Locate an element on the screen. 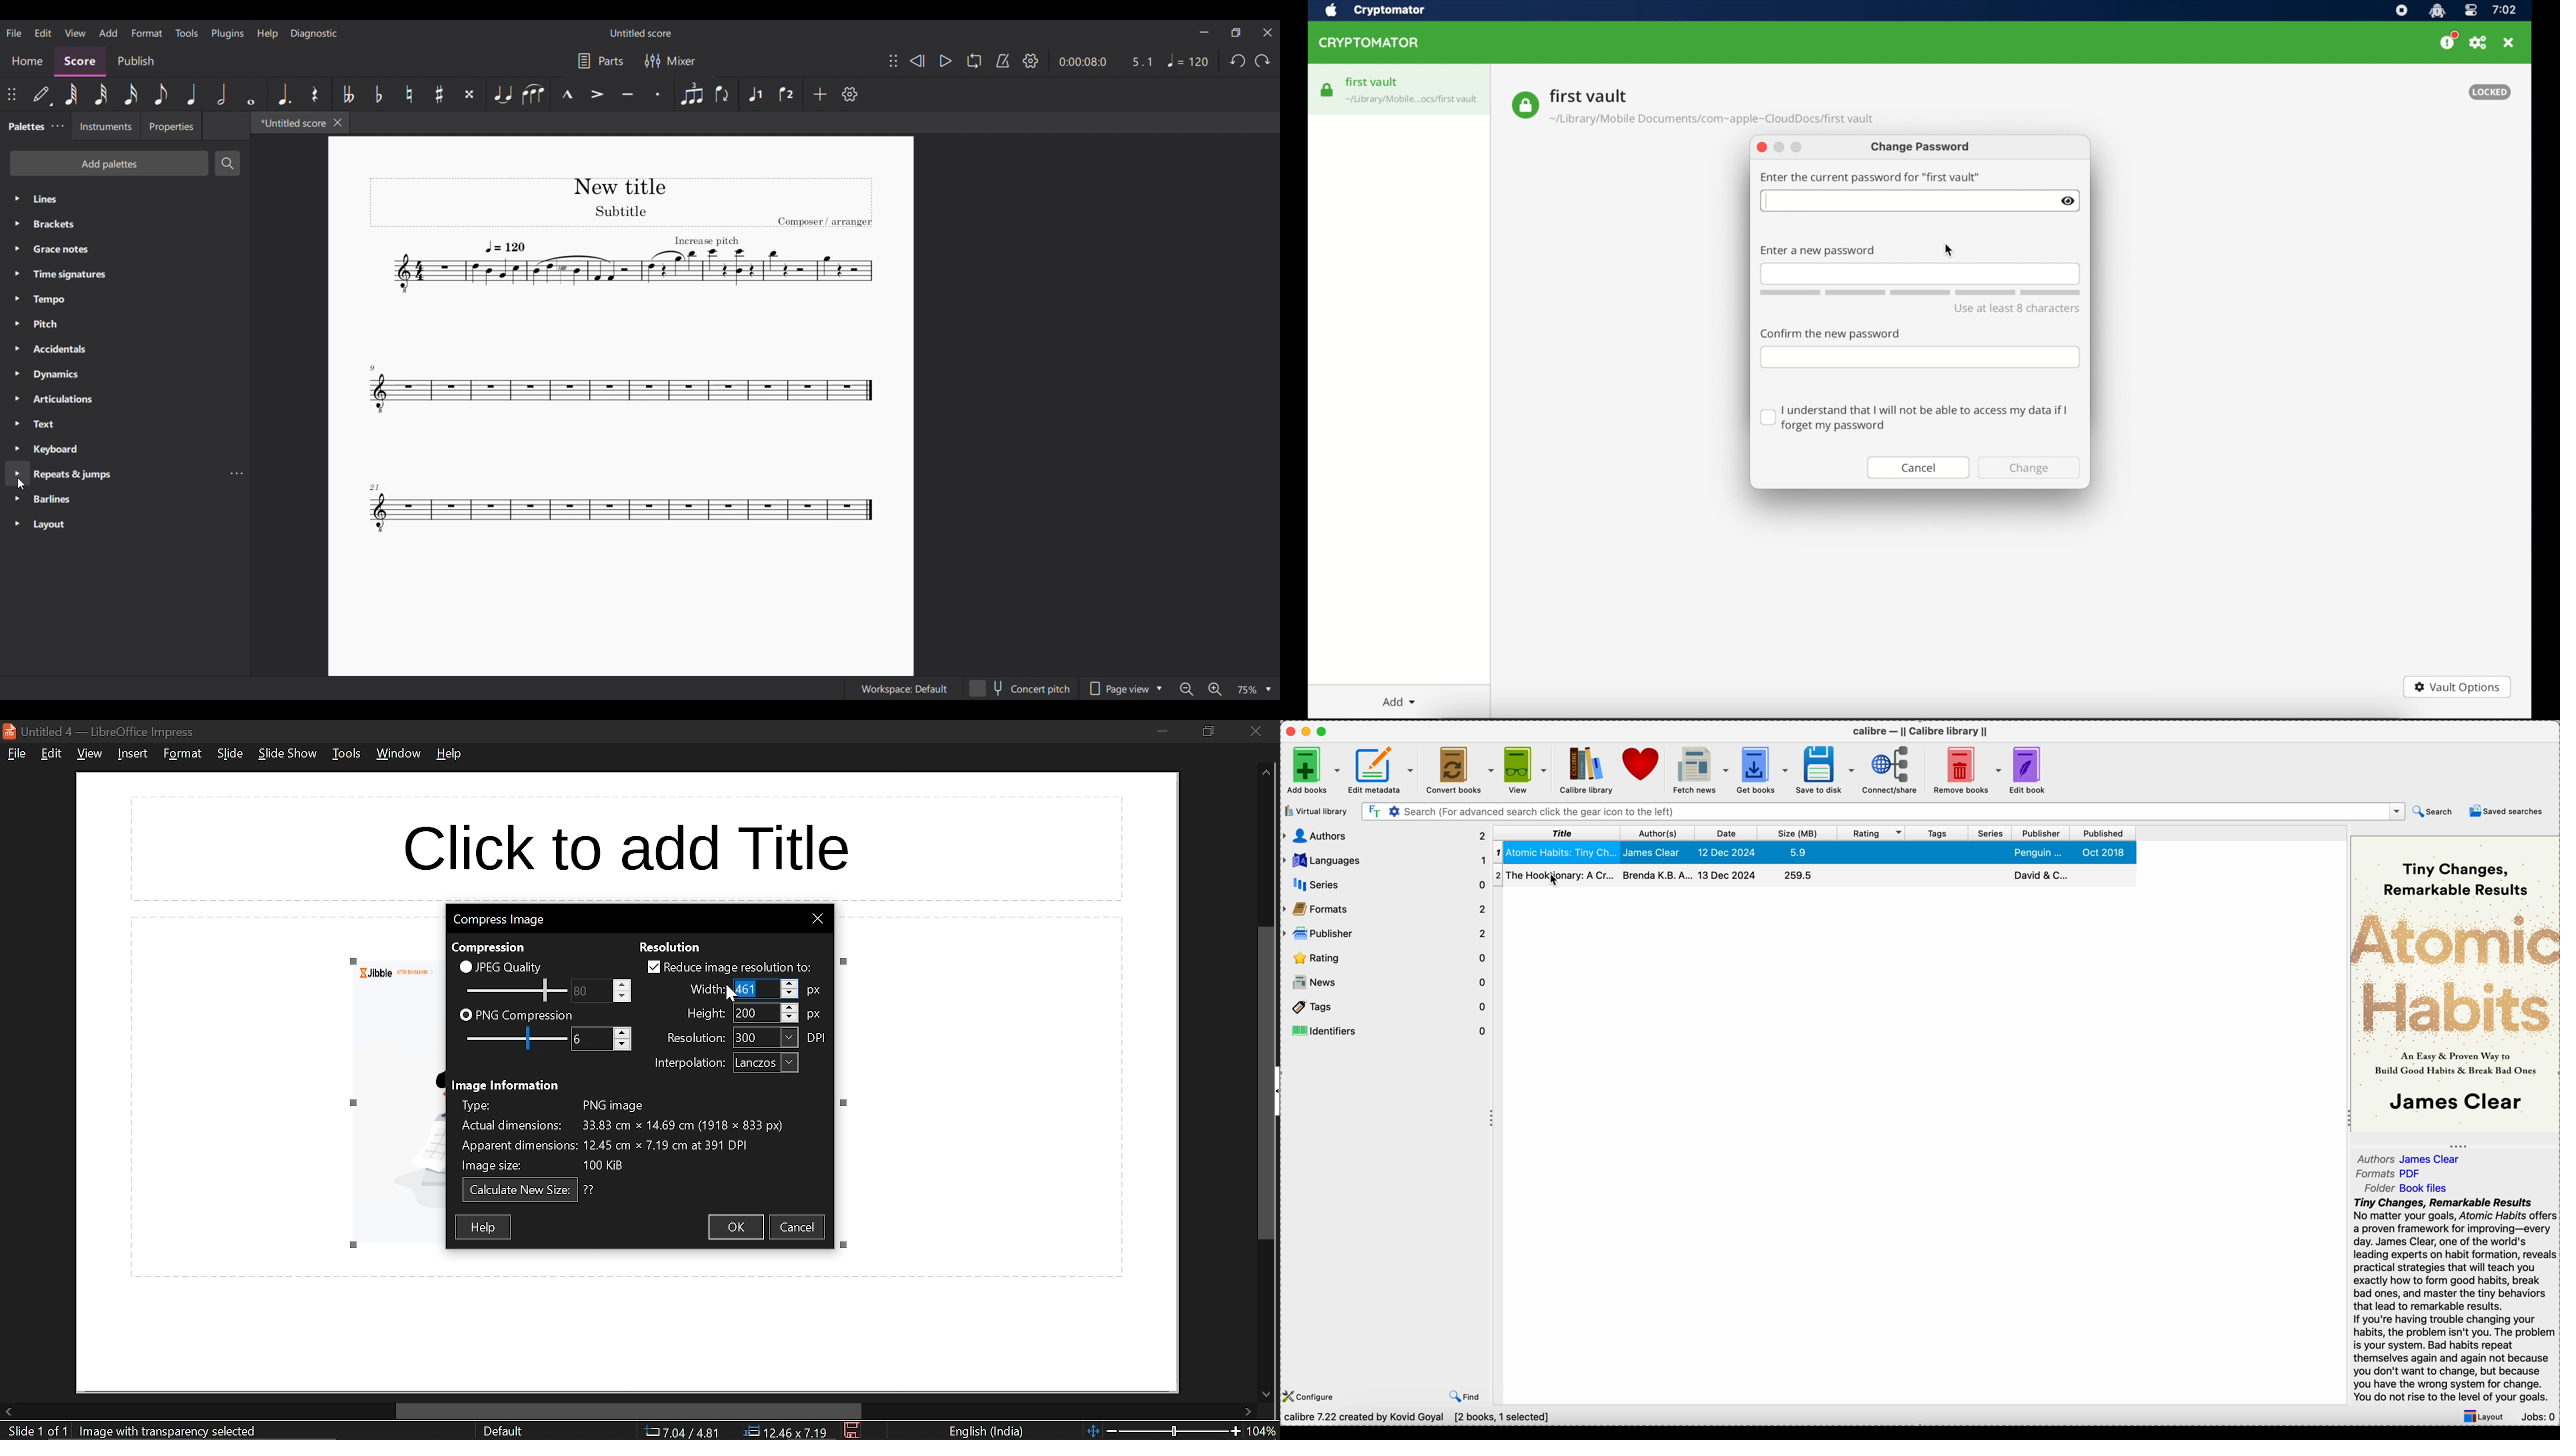  saved searches is located at coordinates (2504, 812).